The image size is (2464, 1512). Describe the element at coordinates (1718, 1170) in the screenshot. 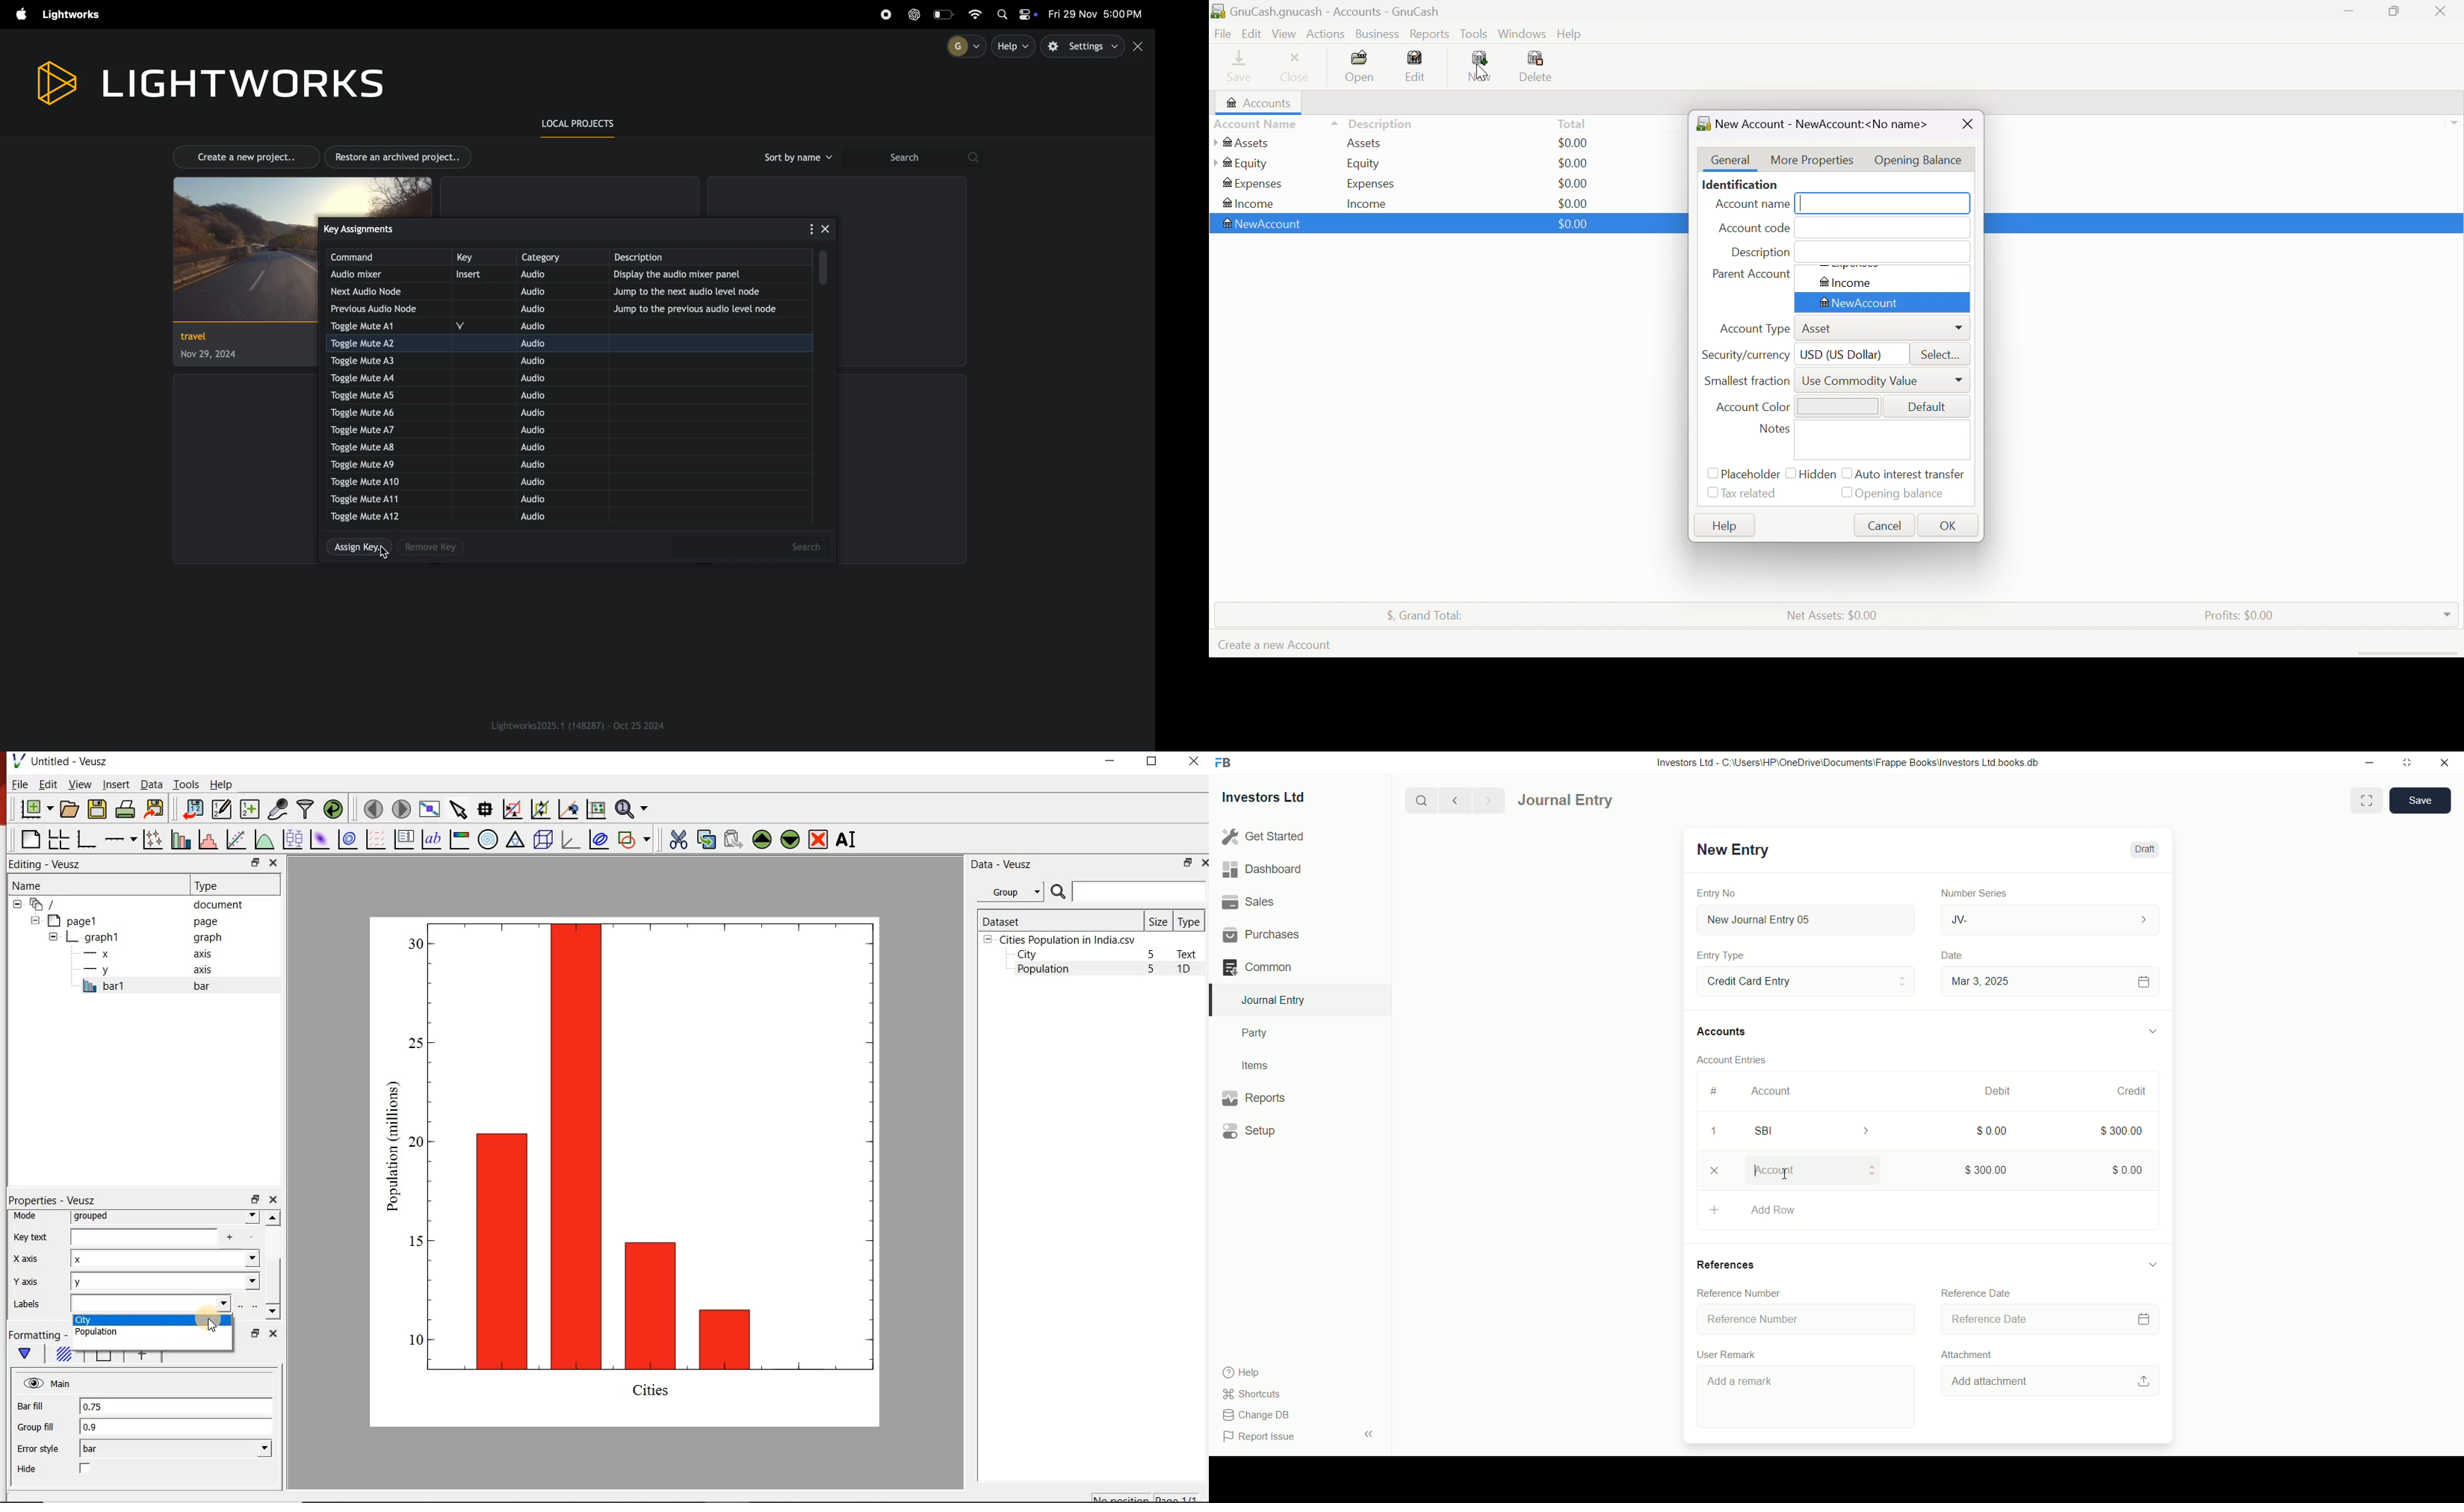

I see `close` at that location.